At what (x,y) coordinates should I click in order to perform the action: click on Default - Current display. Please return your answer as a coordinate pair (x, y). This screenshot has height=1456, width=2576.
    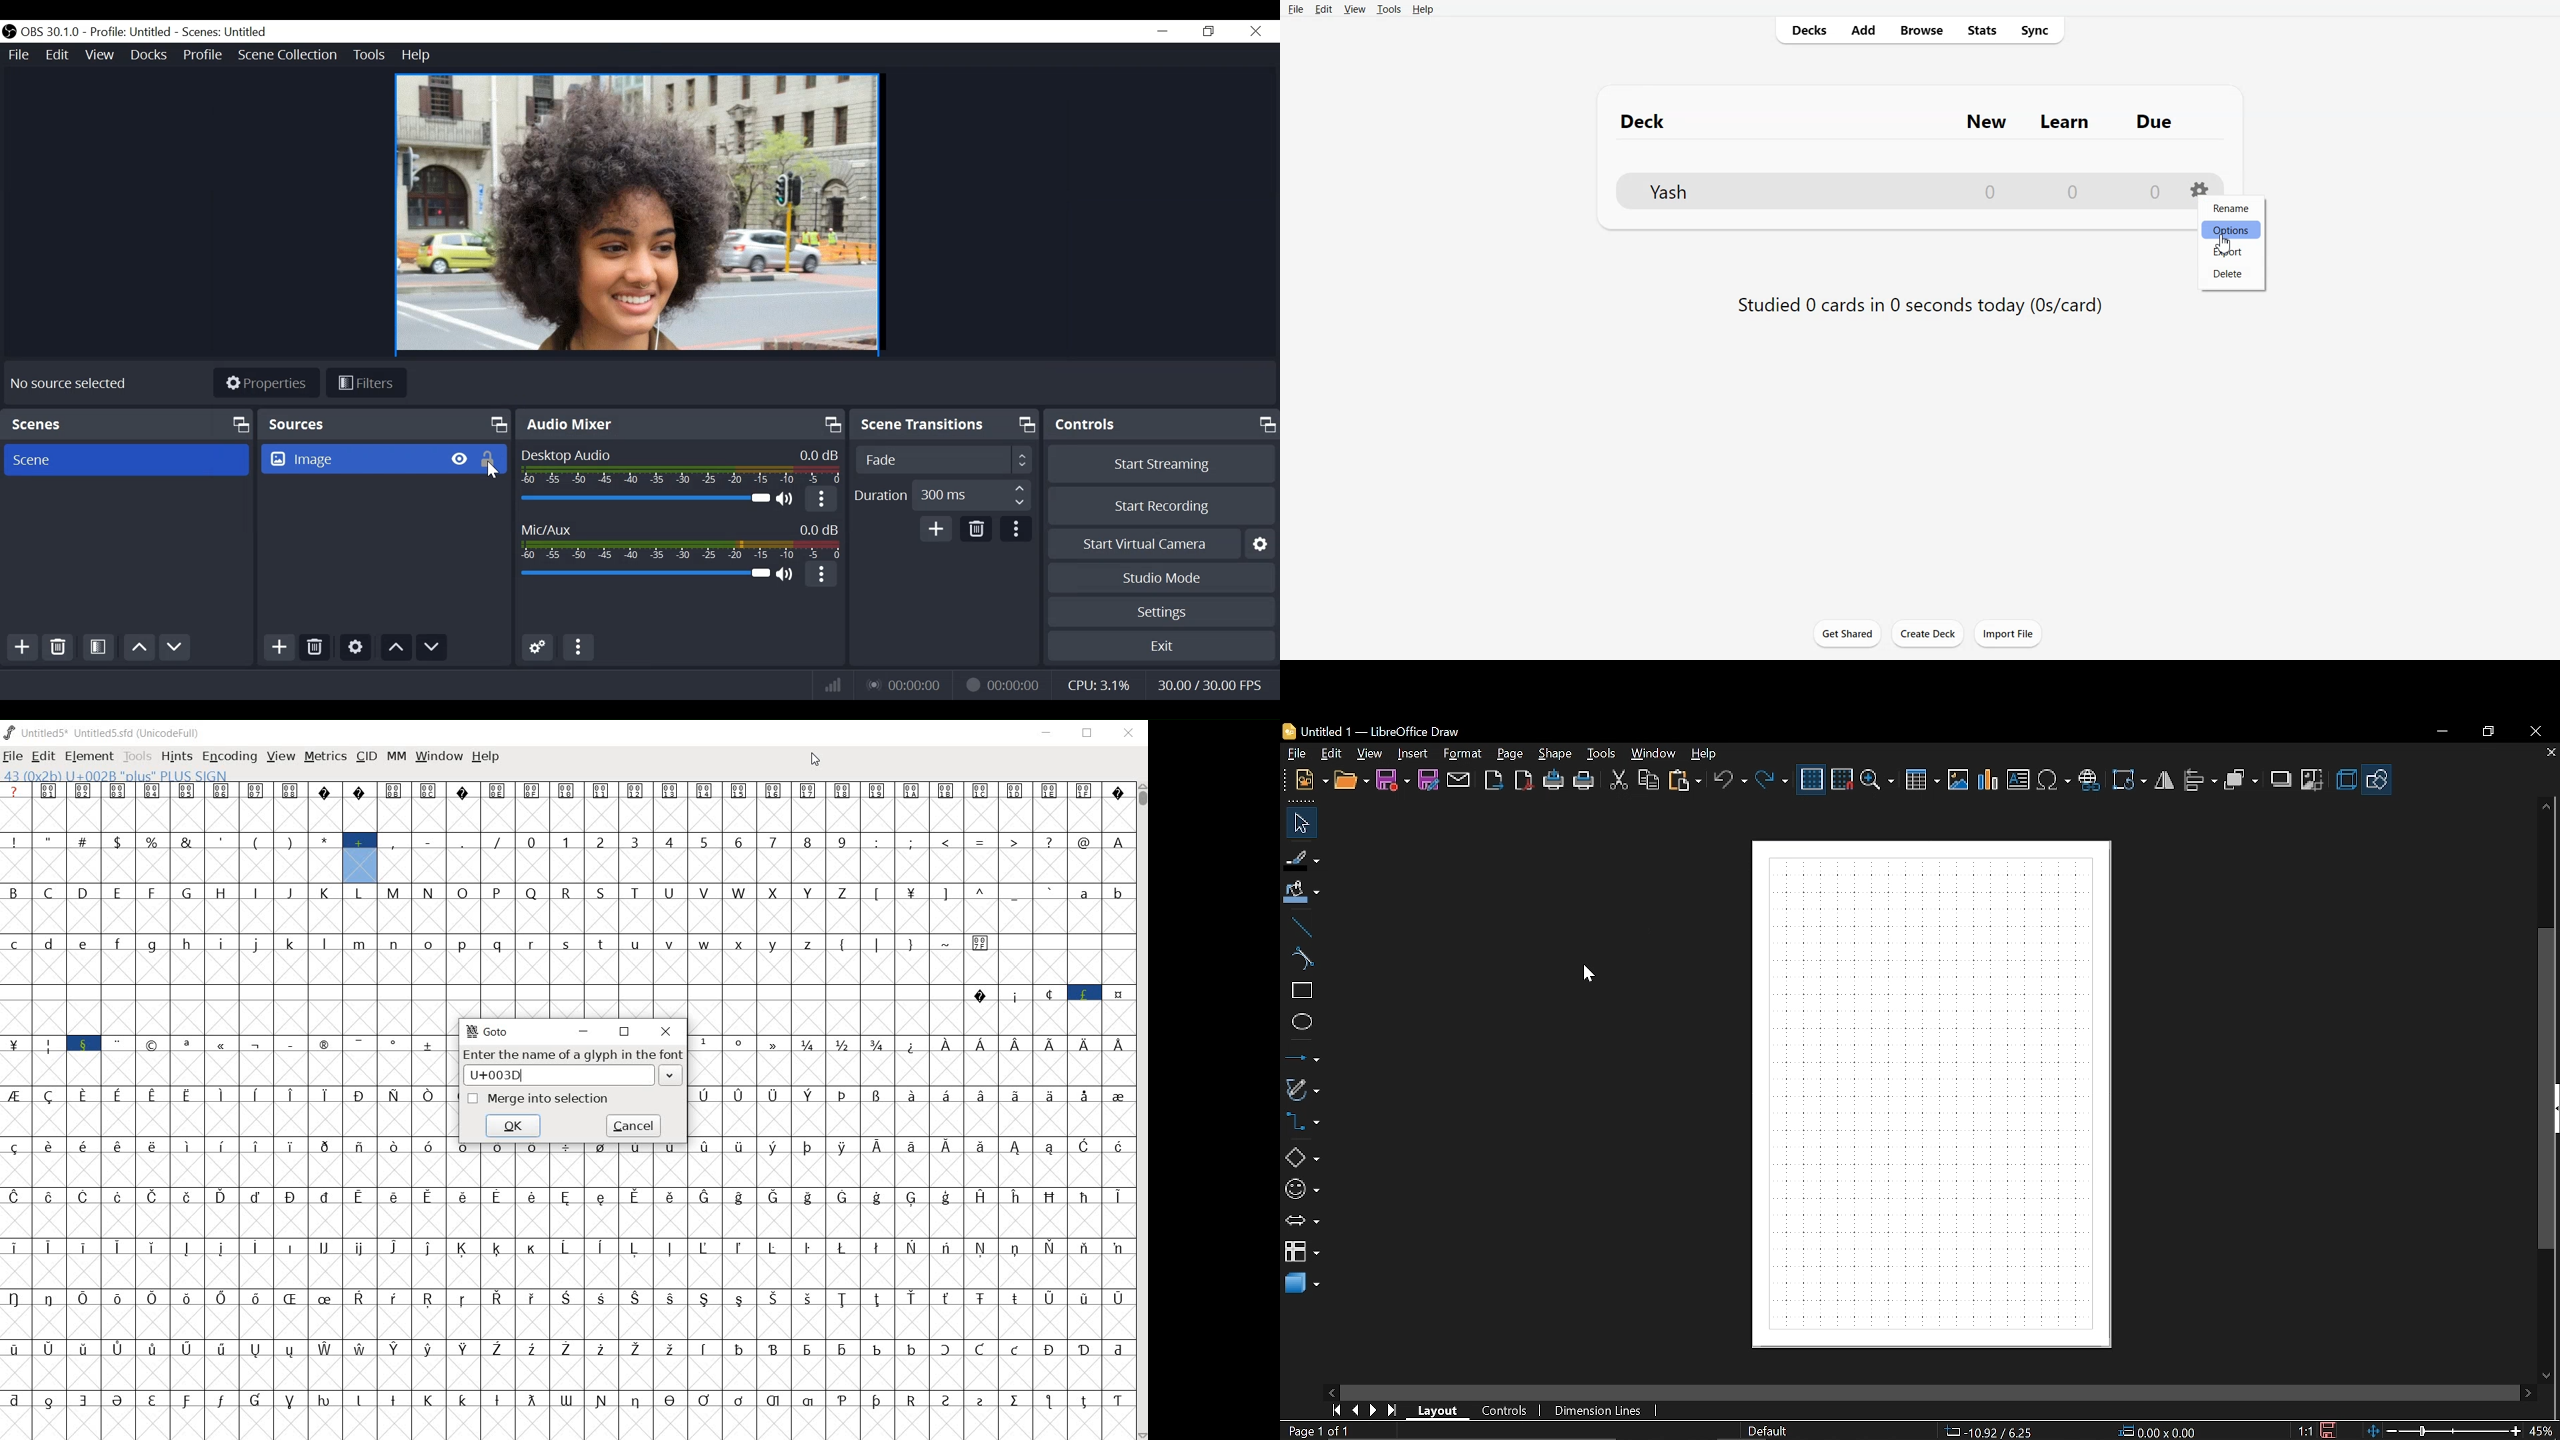
    Looking at the image, I should click on (1766, 1431).